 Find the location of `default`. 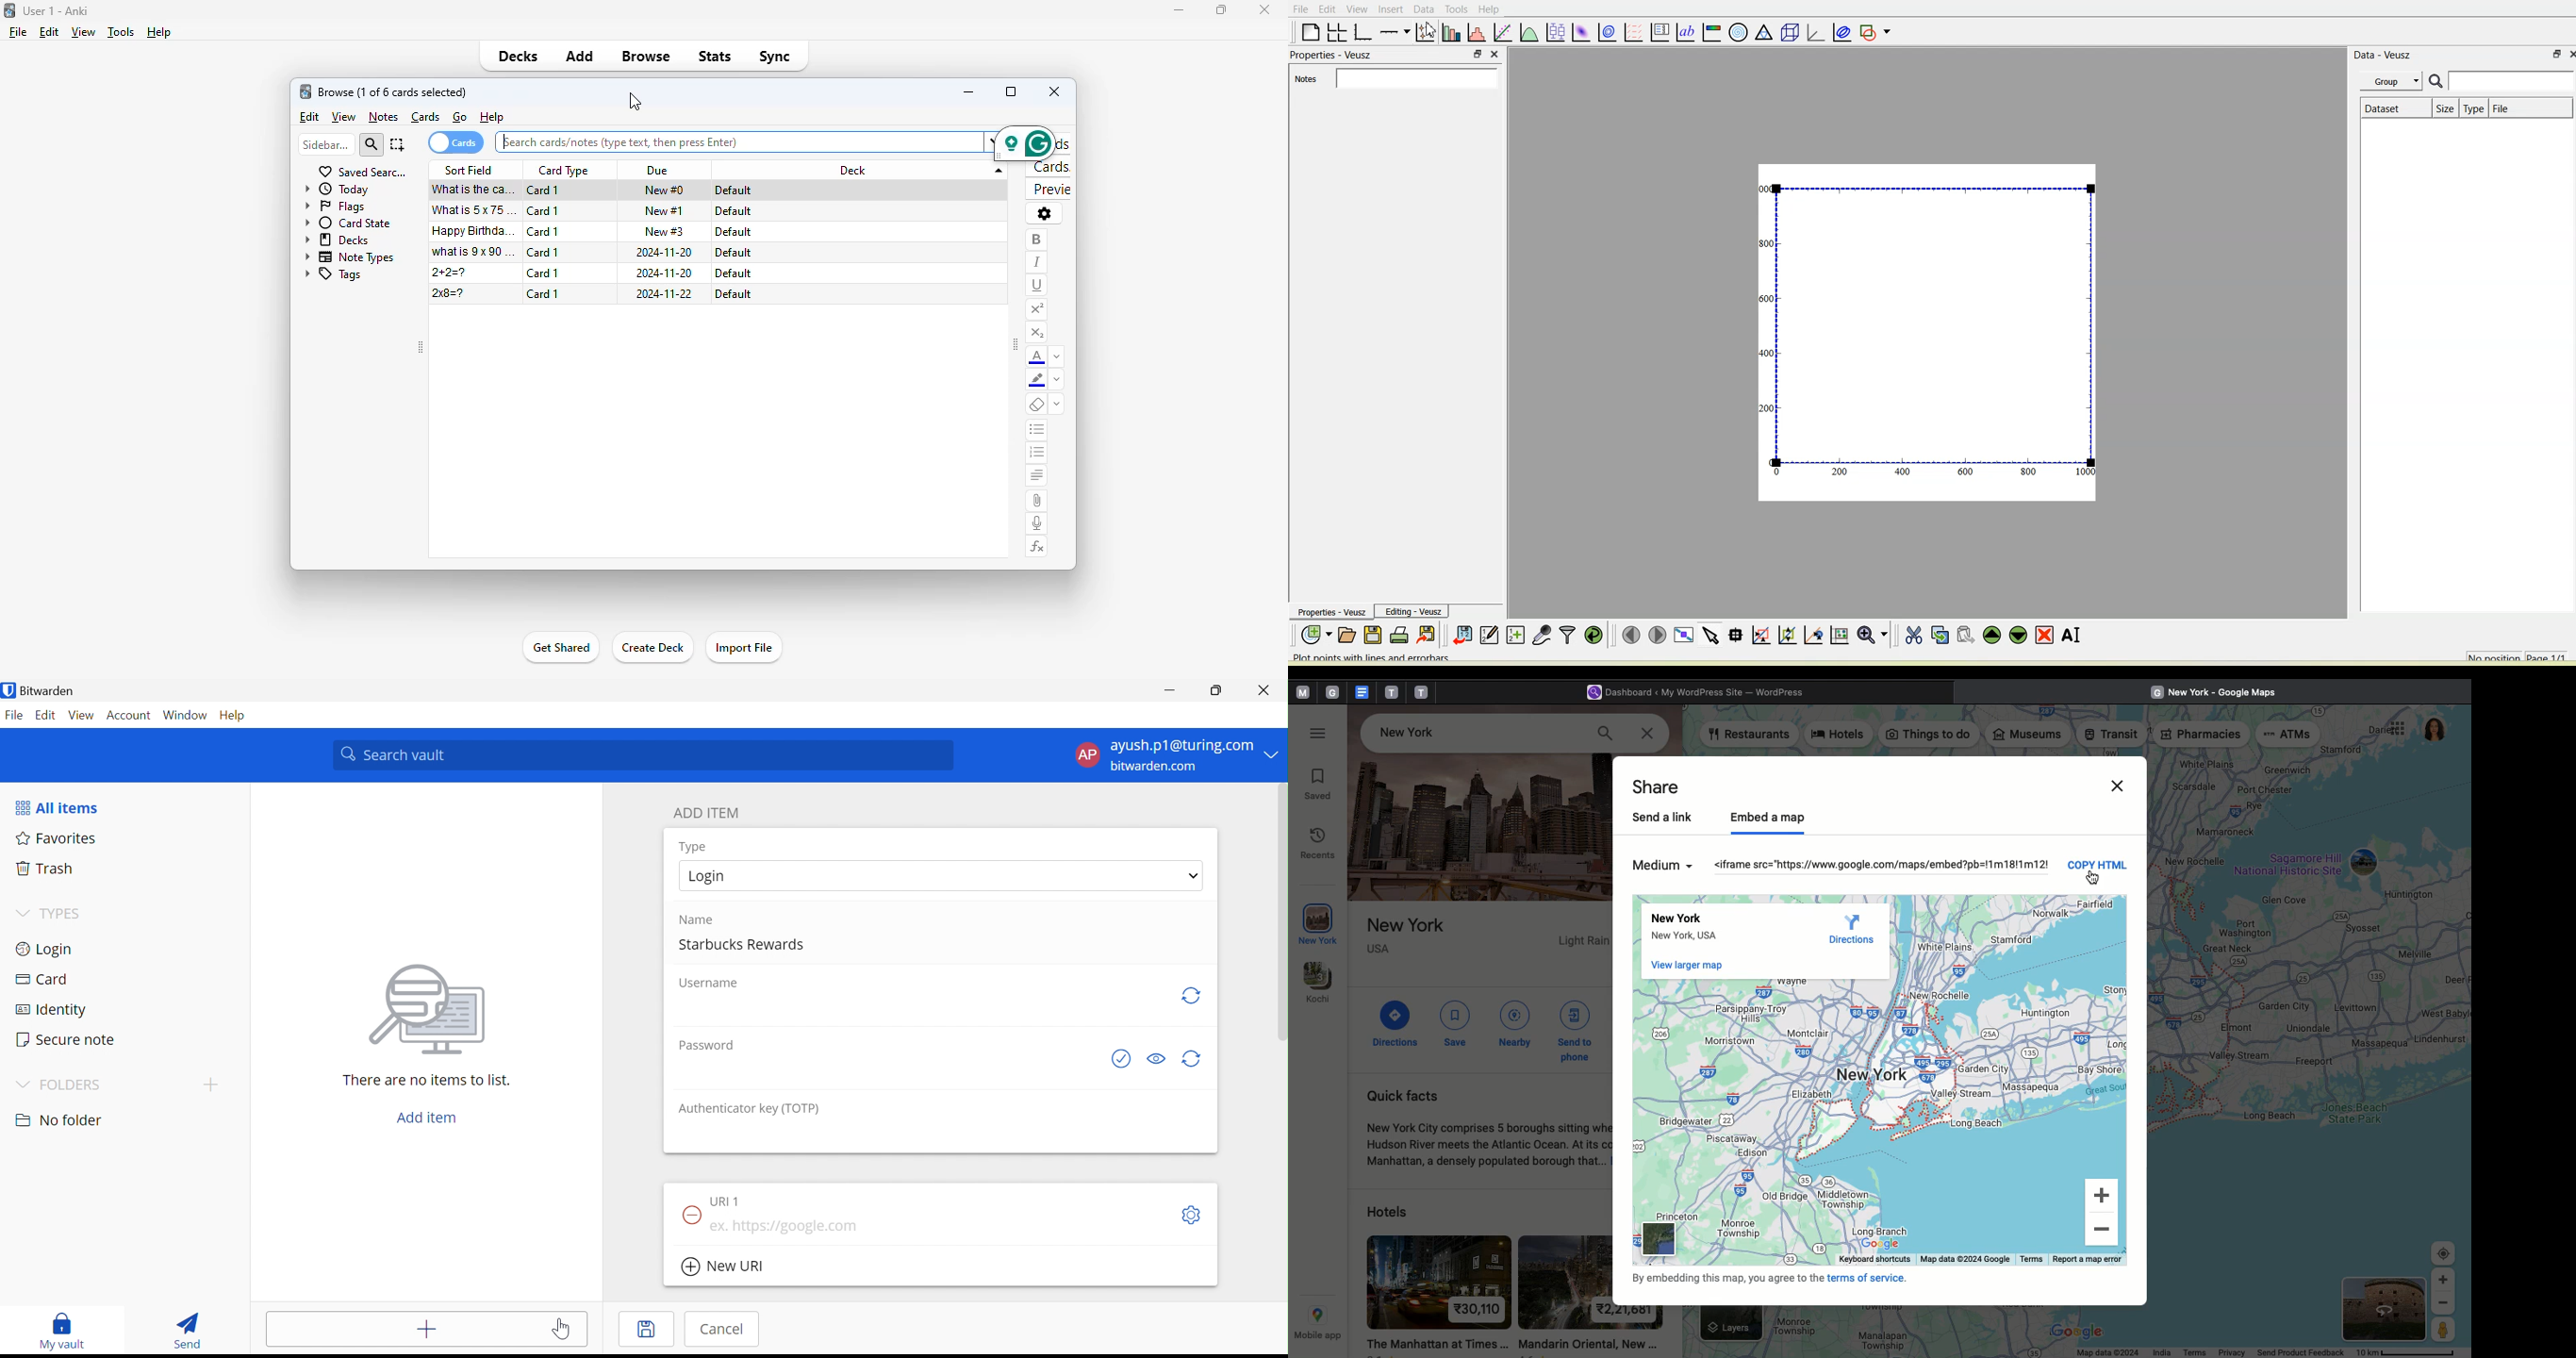

default is located at coordinates (732, 252).